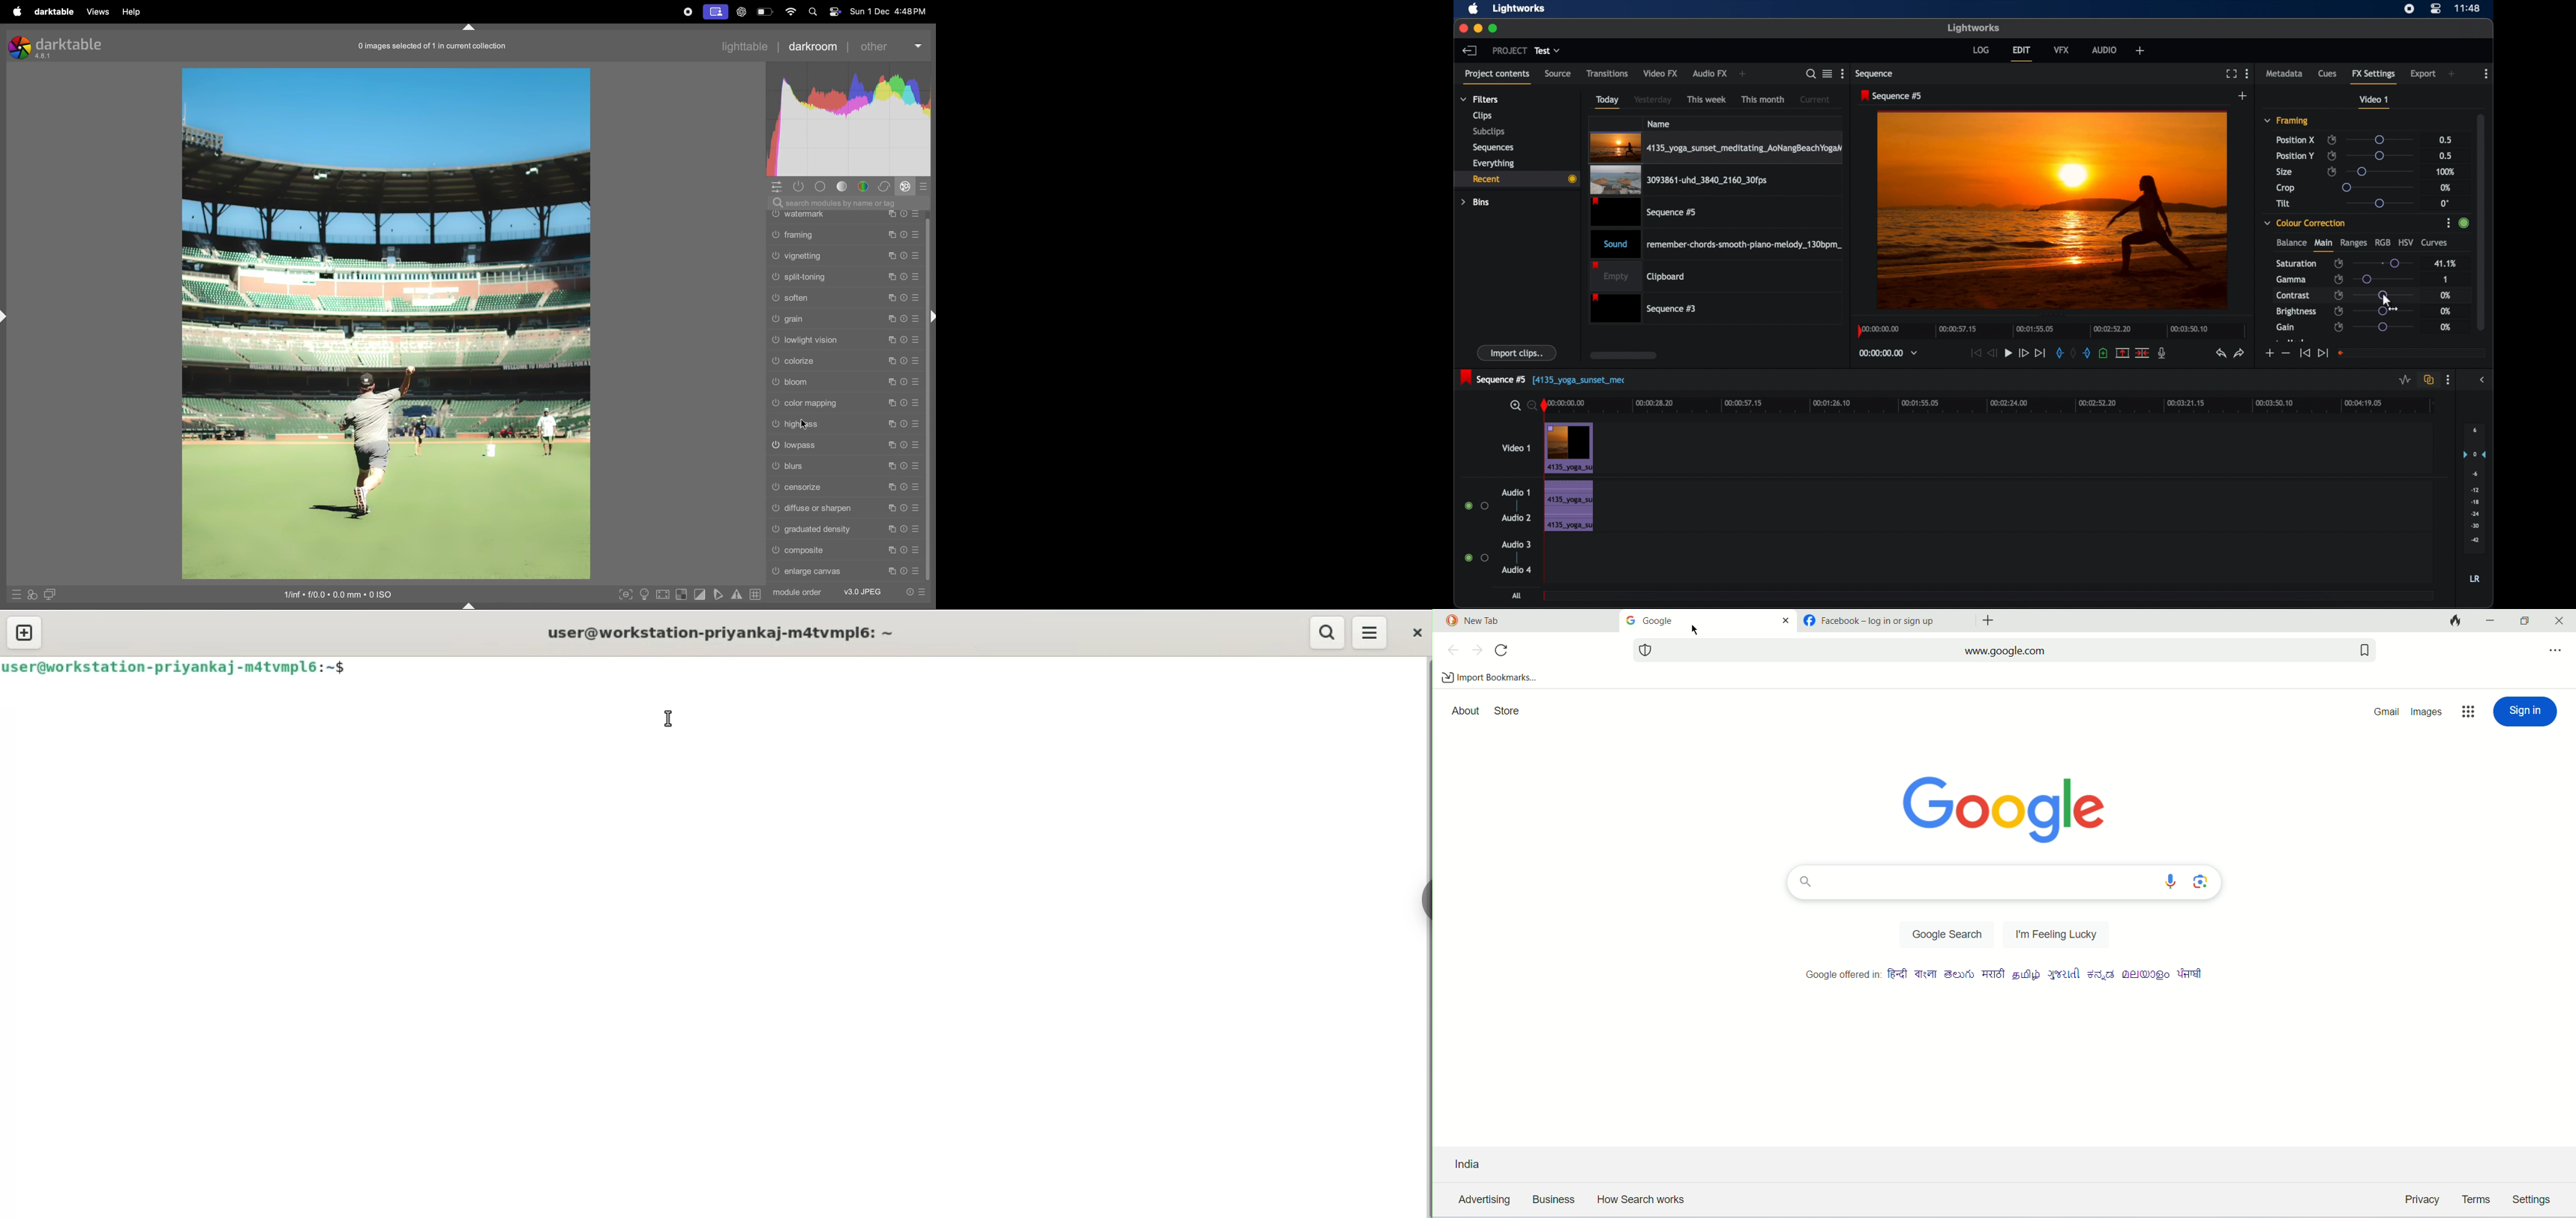 The width and height of the screenshot is (2576, 1232). Describe the element at coordinates (625, 594) in the screenshot. I see `toggle peak focusing mode` at that location.